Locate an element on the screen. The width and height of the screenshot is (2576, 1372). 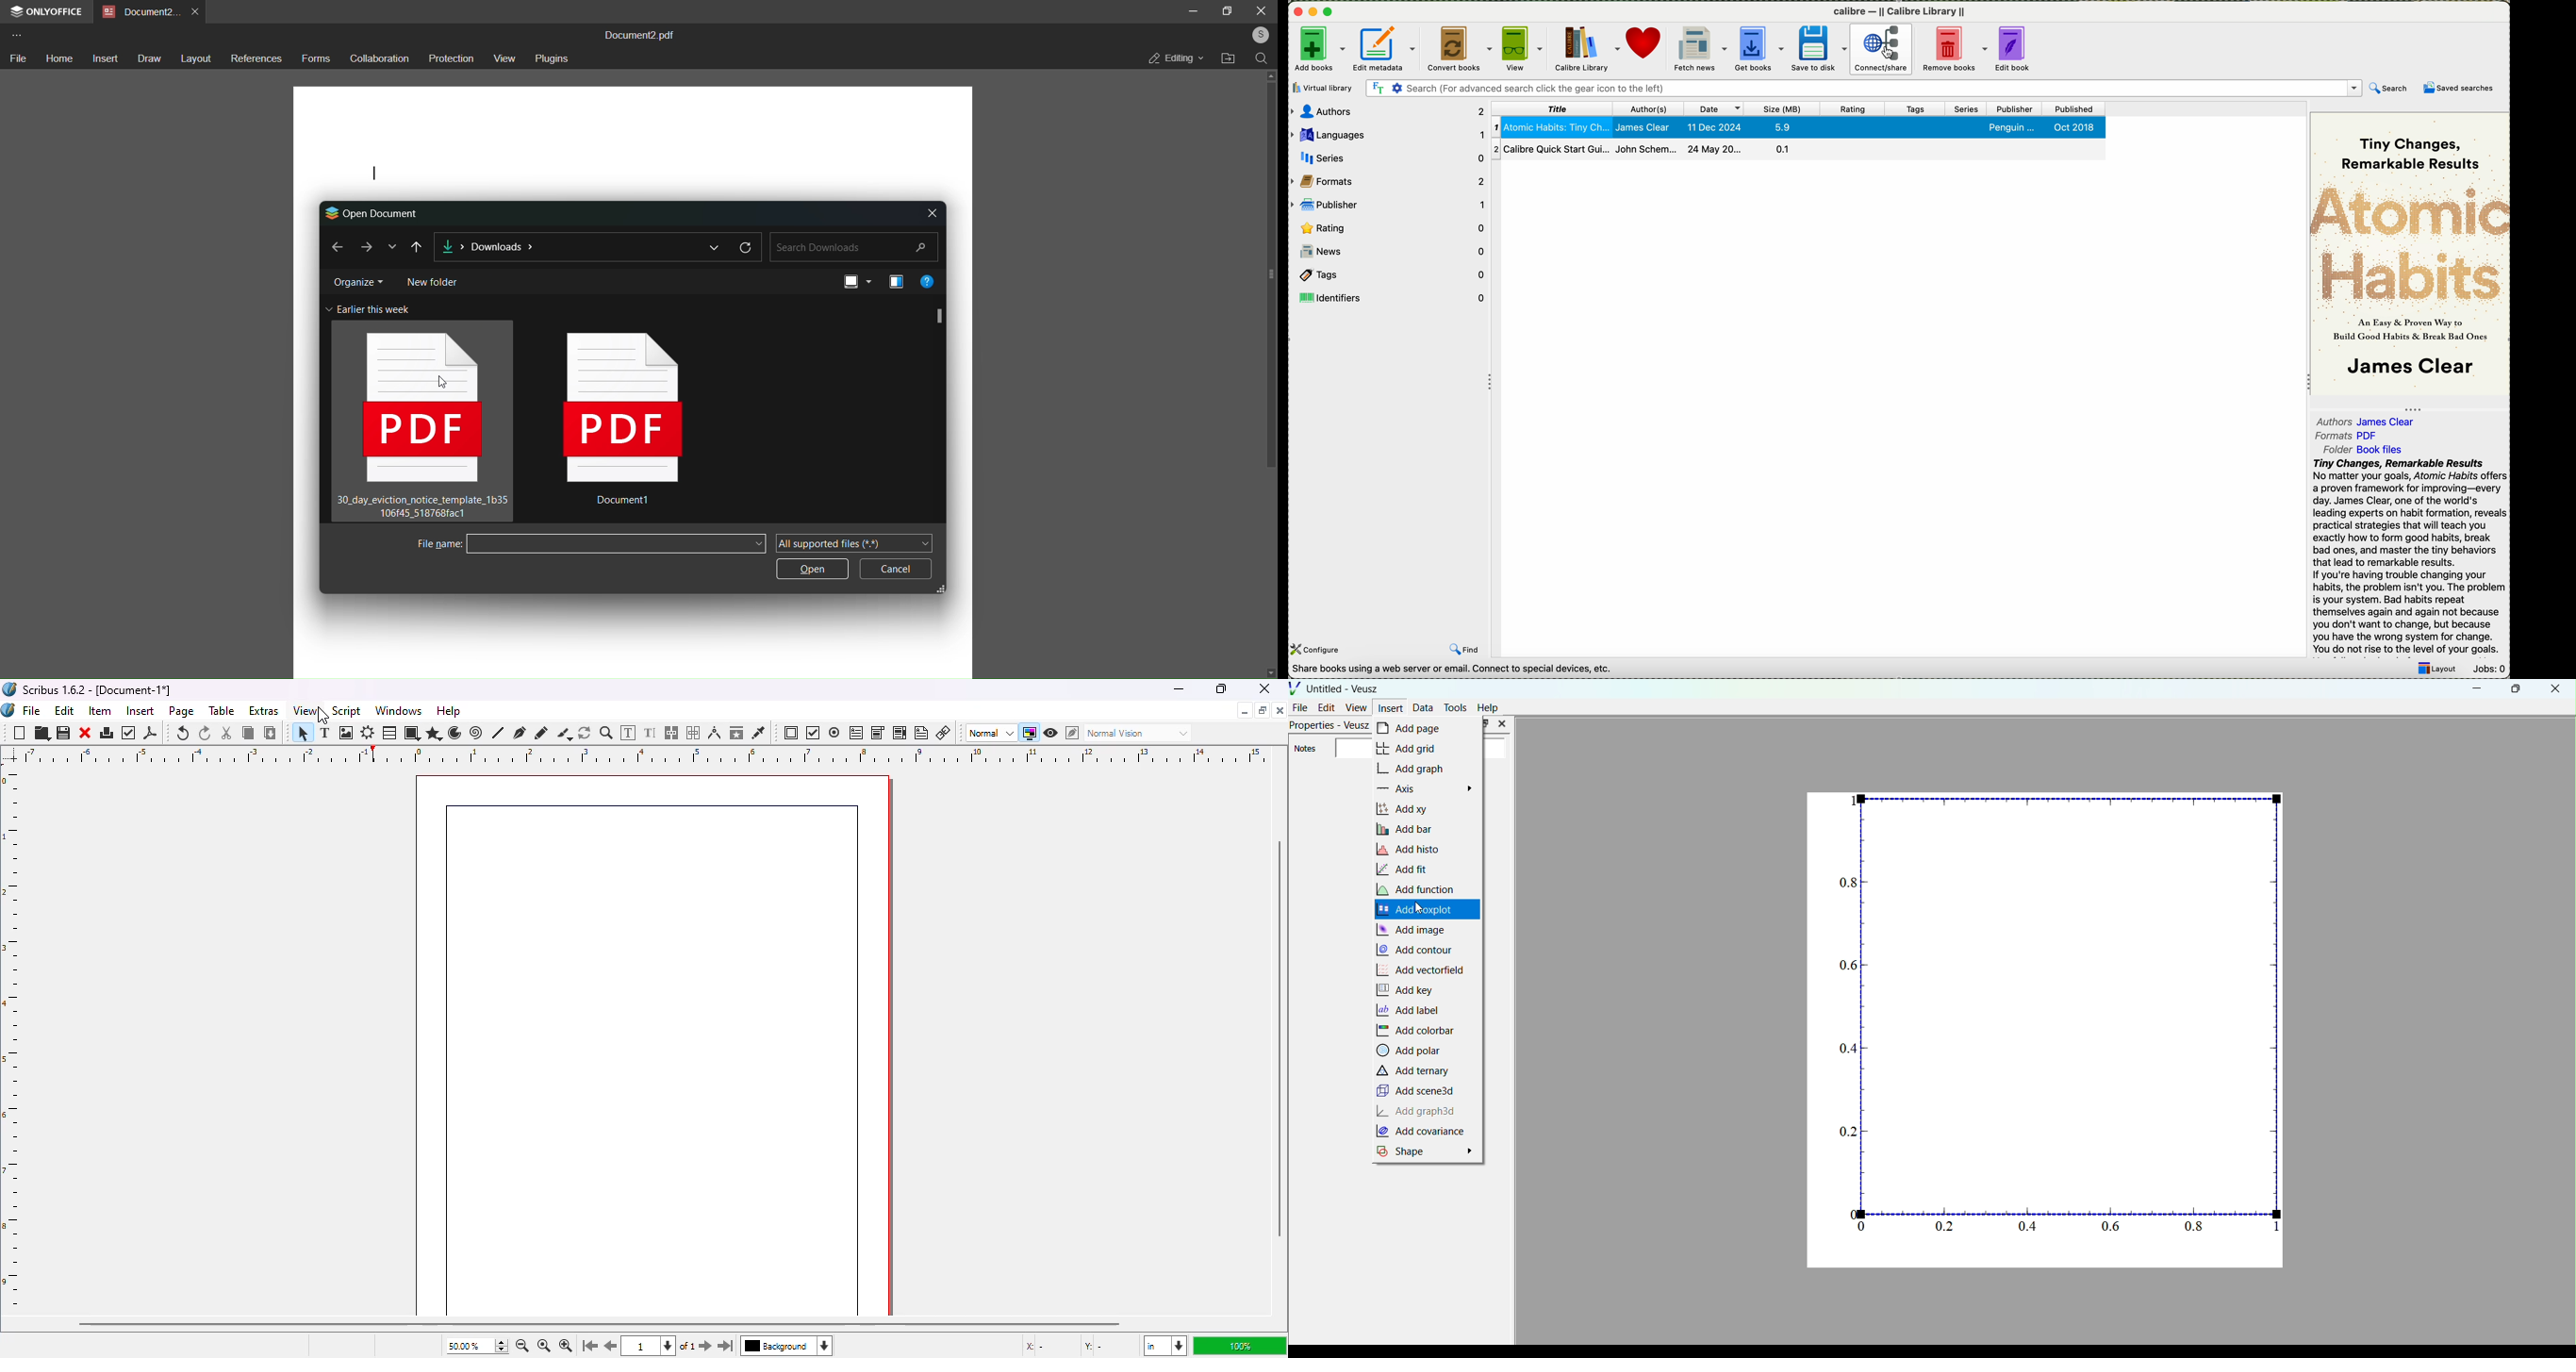
authors is located at coordinates (2369, 420).